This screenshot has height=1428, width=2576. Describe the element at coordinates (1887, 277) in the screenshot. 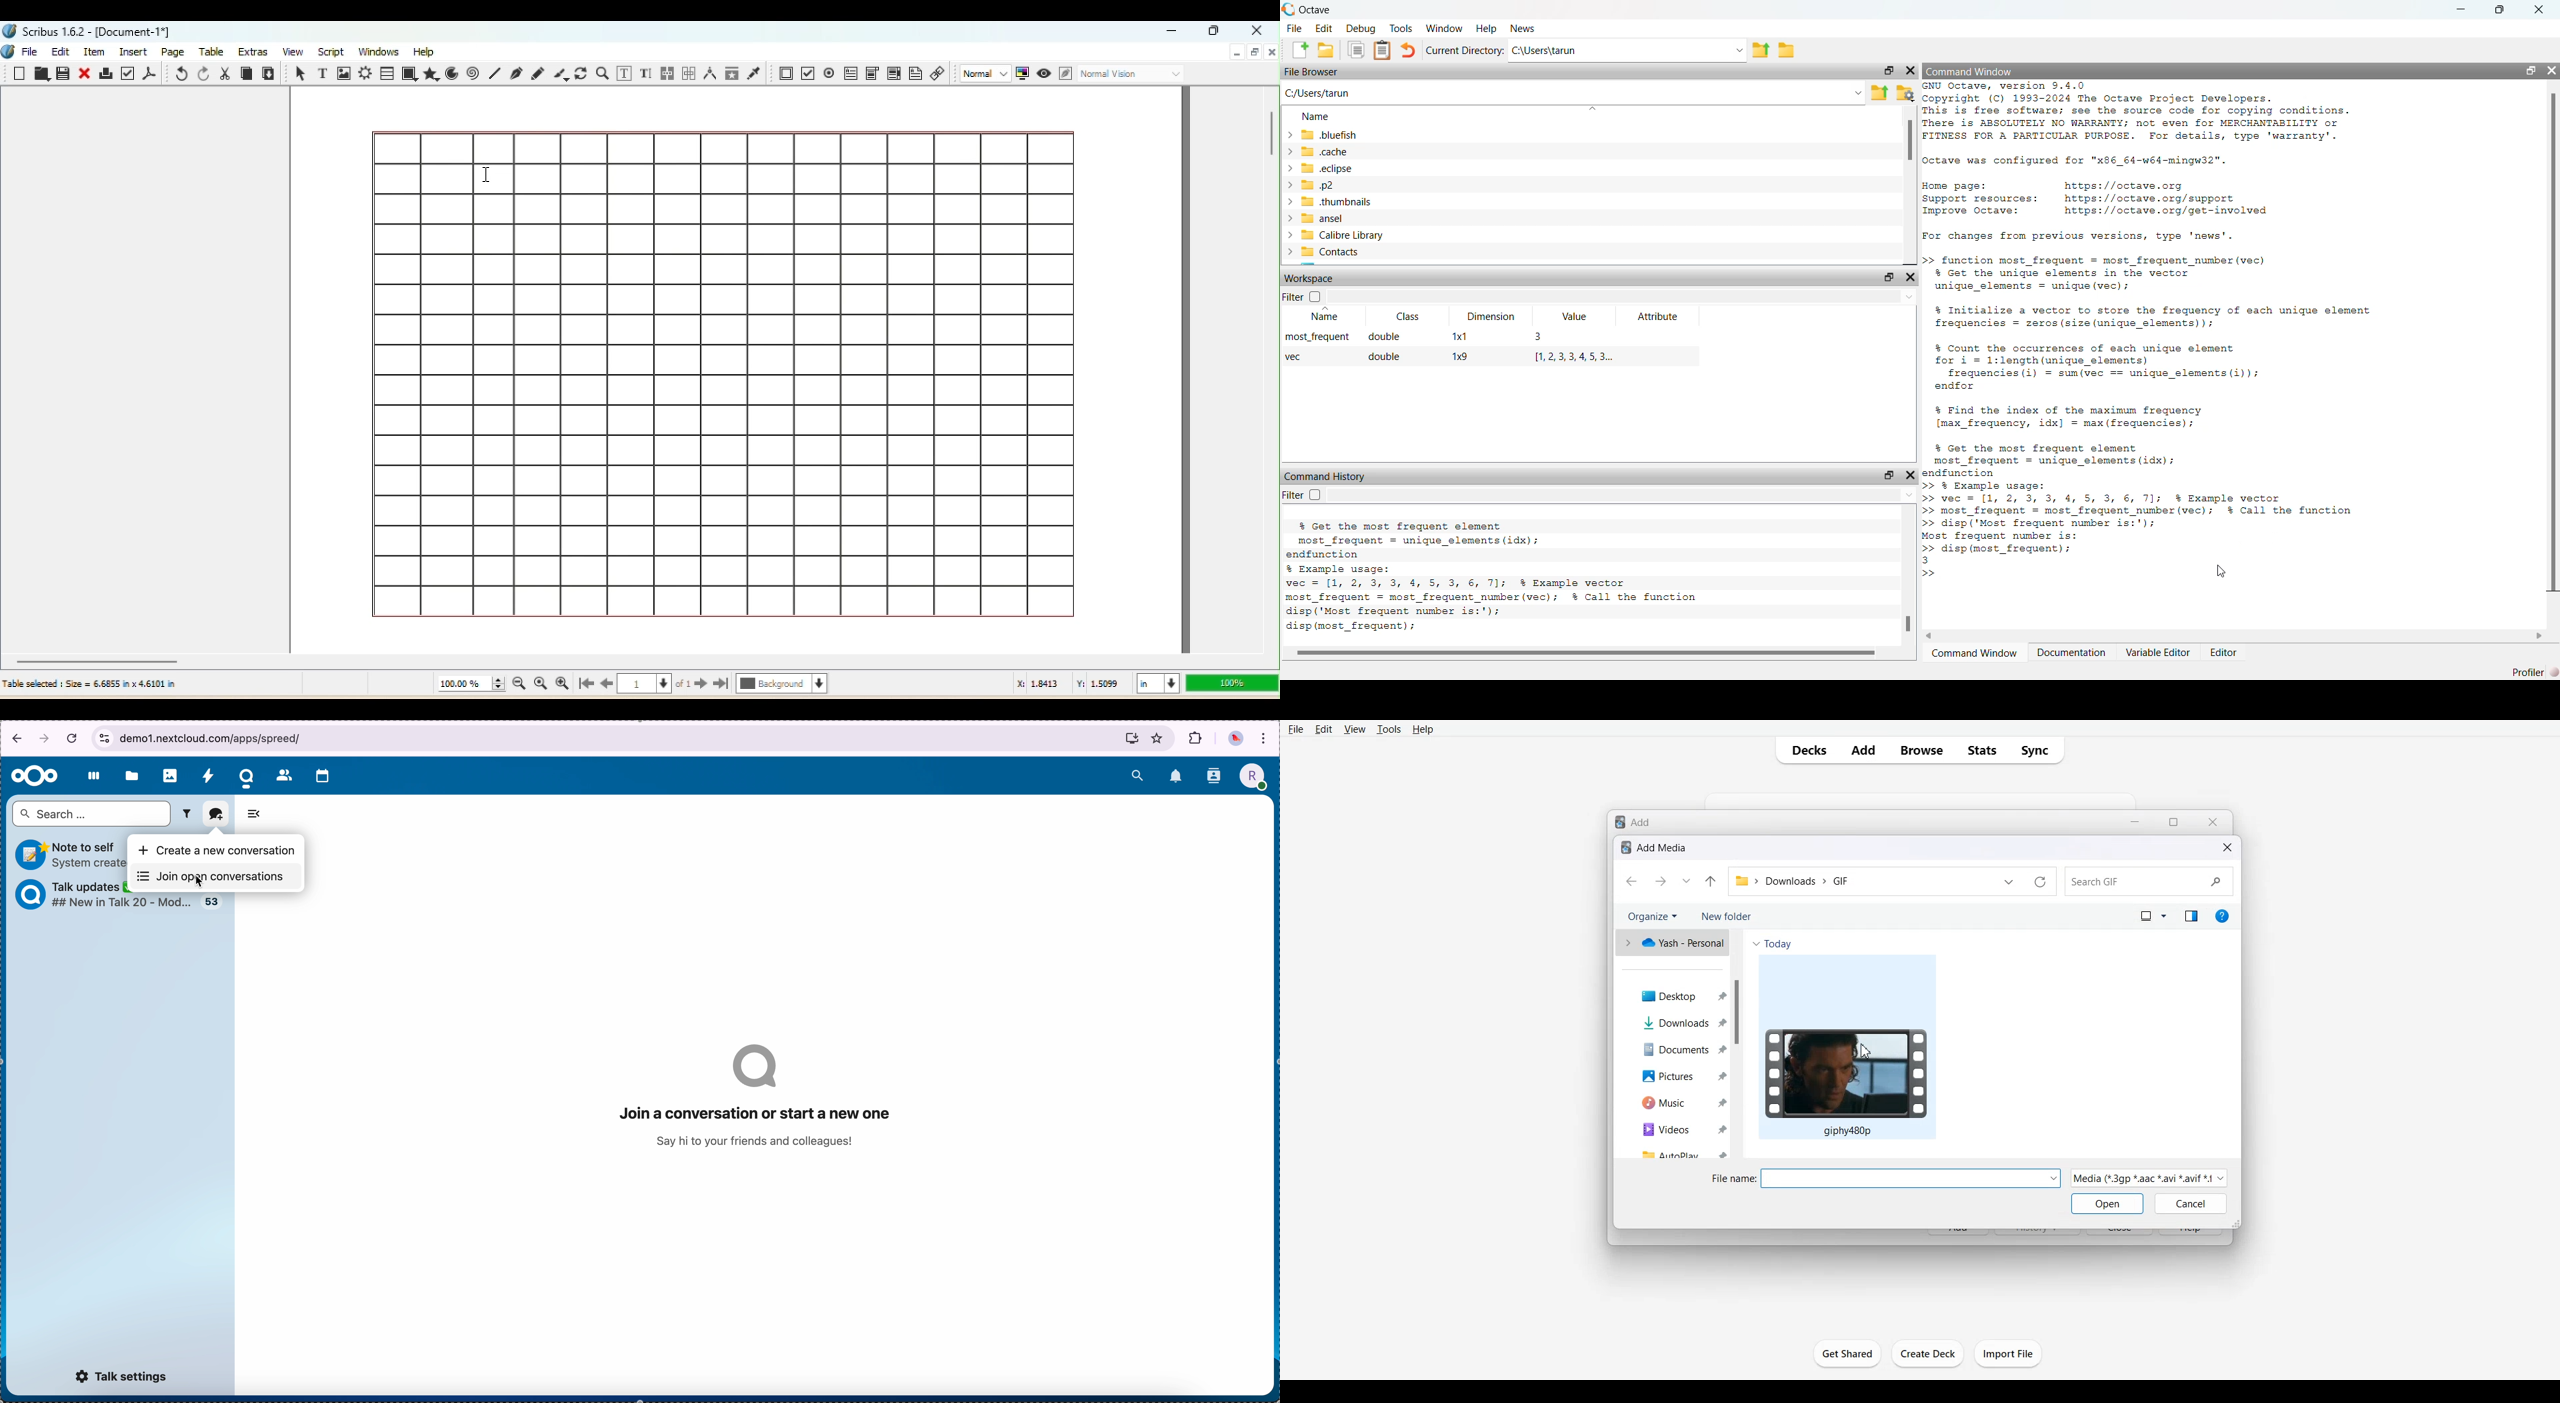

I see `Undock Widget` at that location.